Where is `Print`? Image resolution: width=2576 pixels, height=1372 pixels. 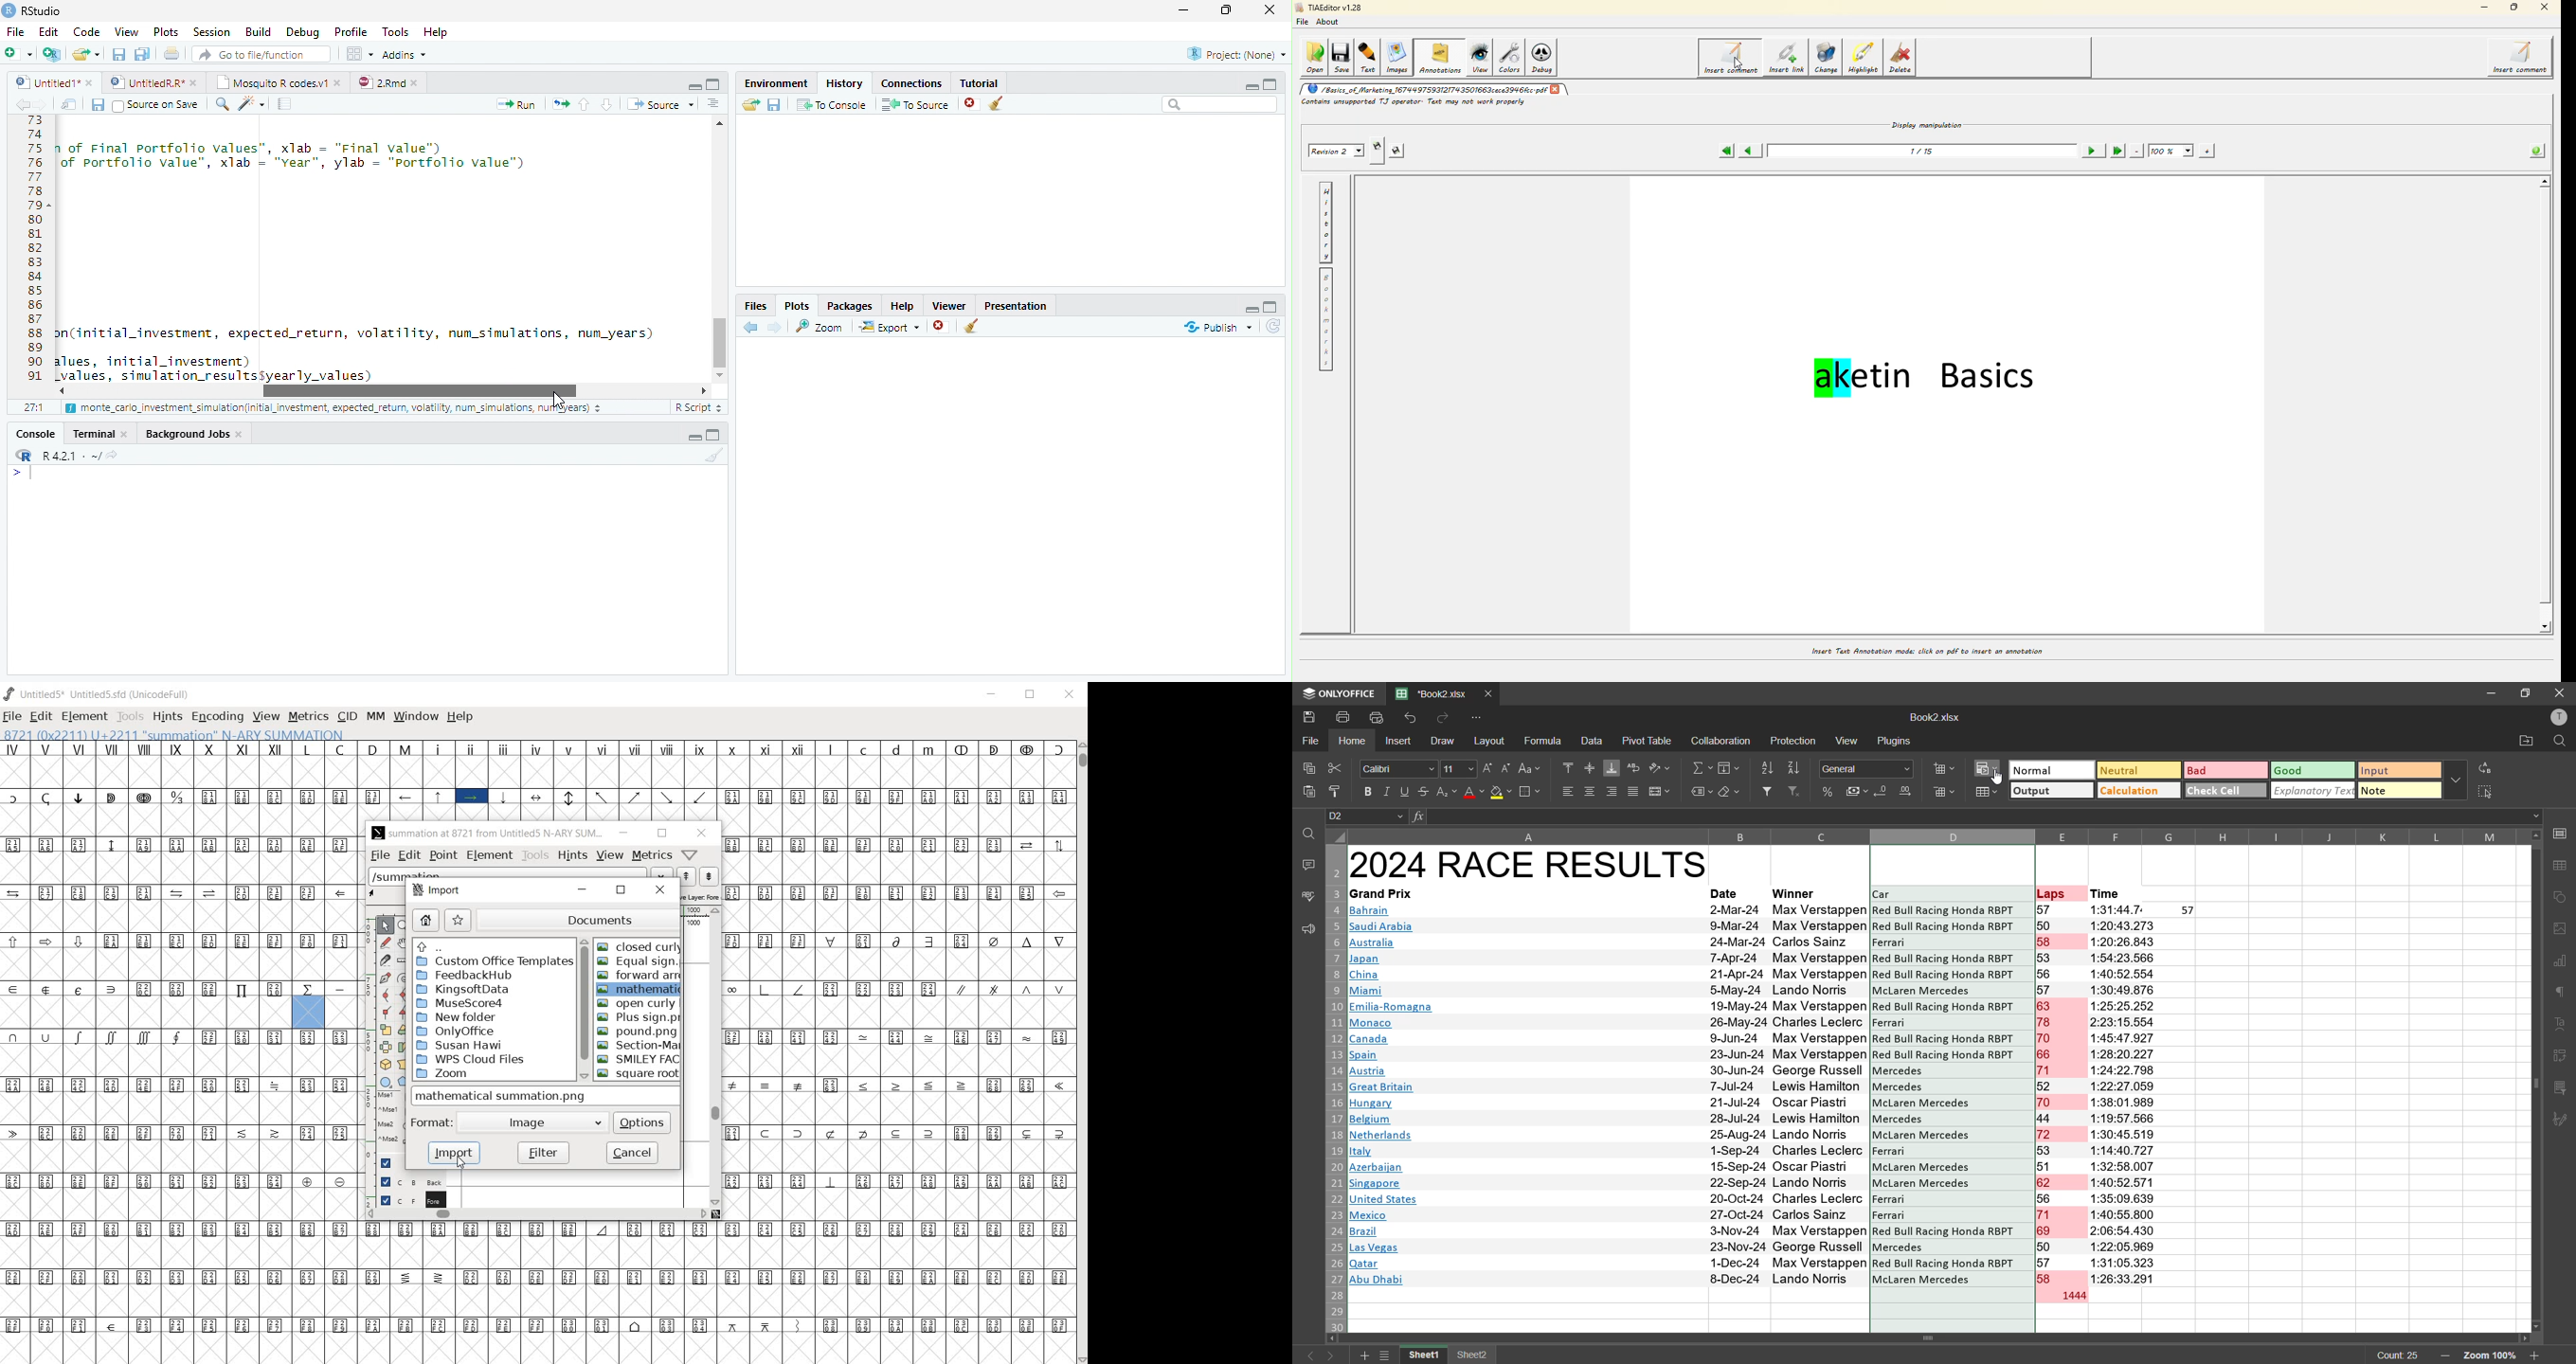
Print is located at coordinates (171, 53).